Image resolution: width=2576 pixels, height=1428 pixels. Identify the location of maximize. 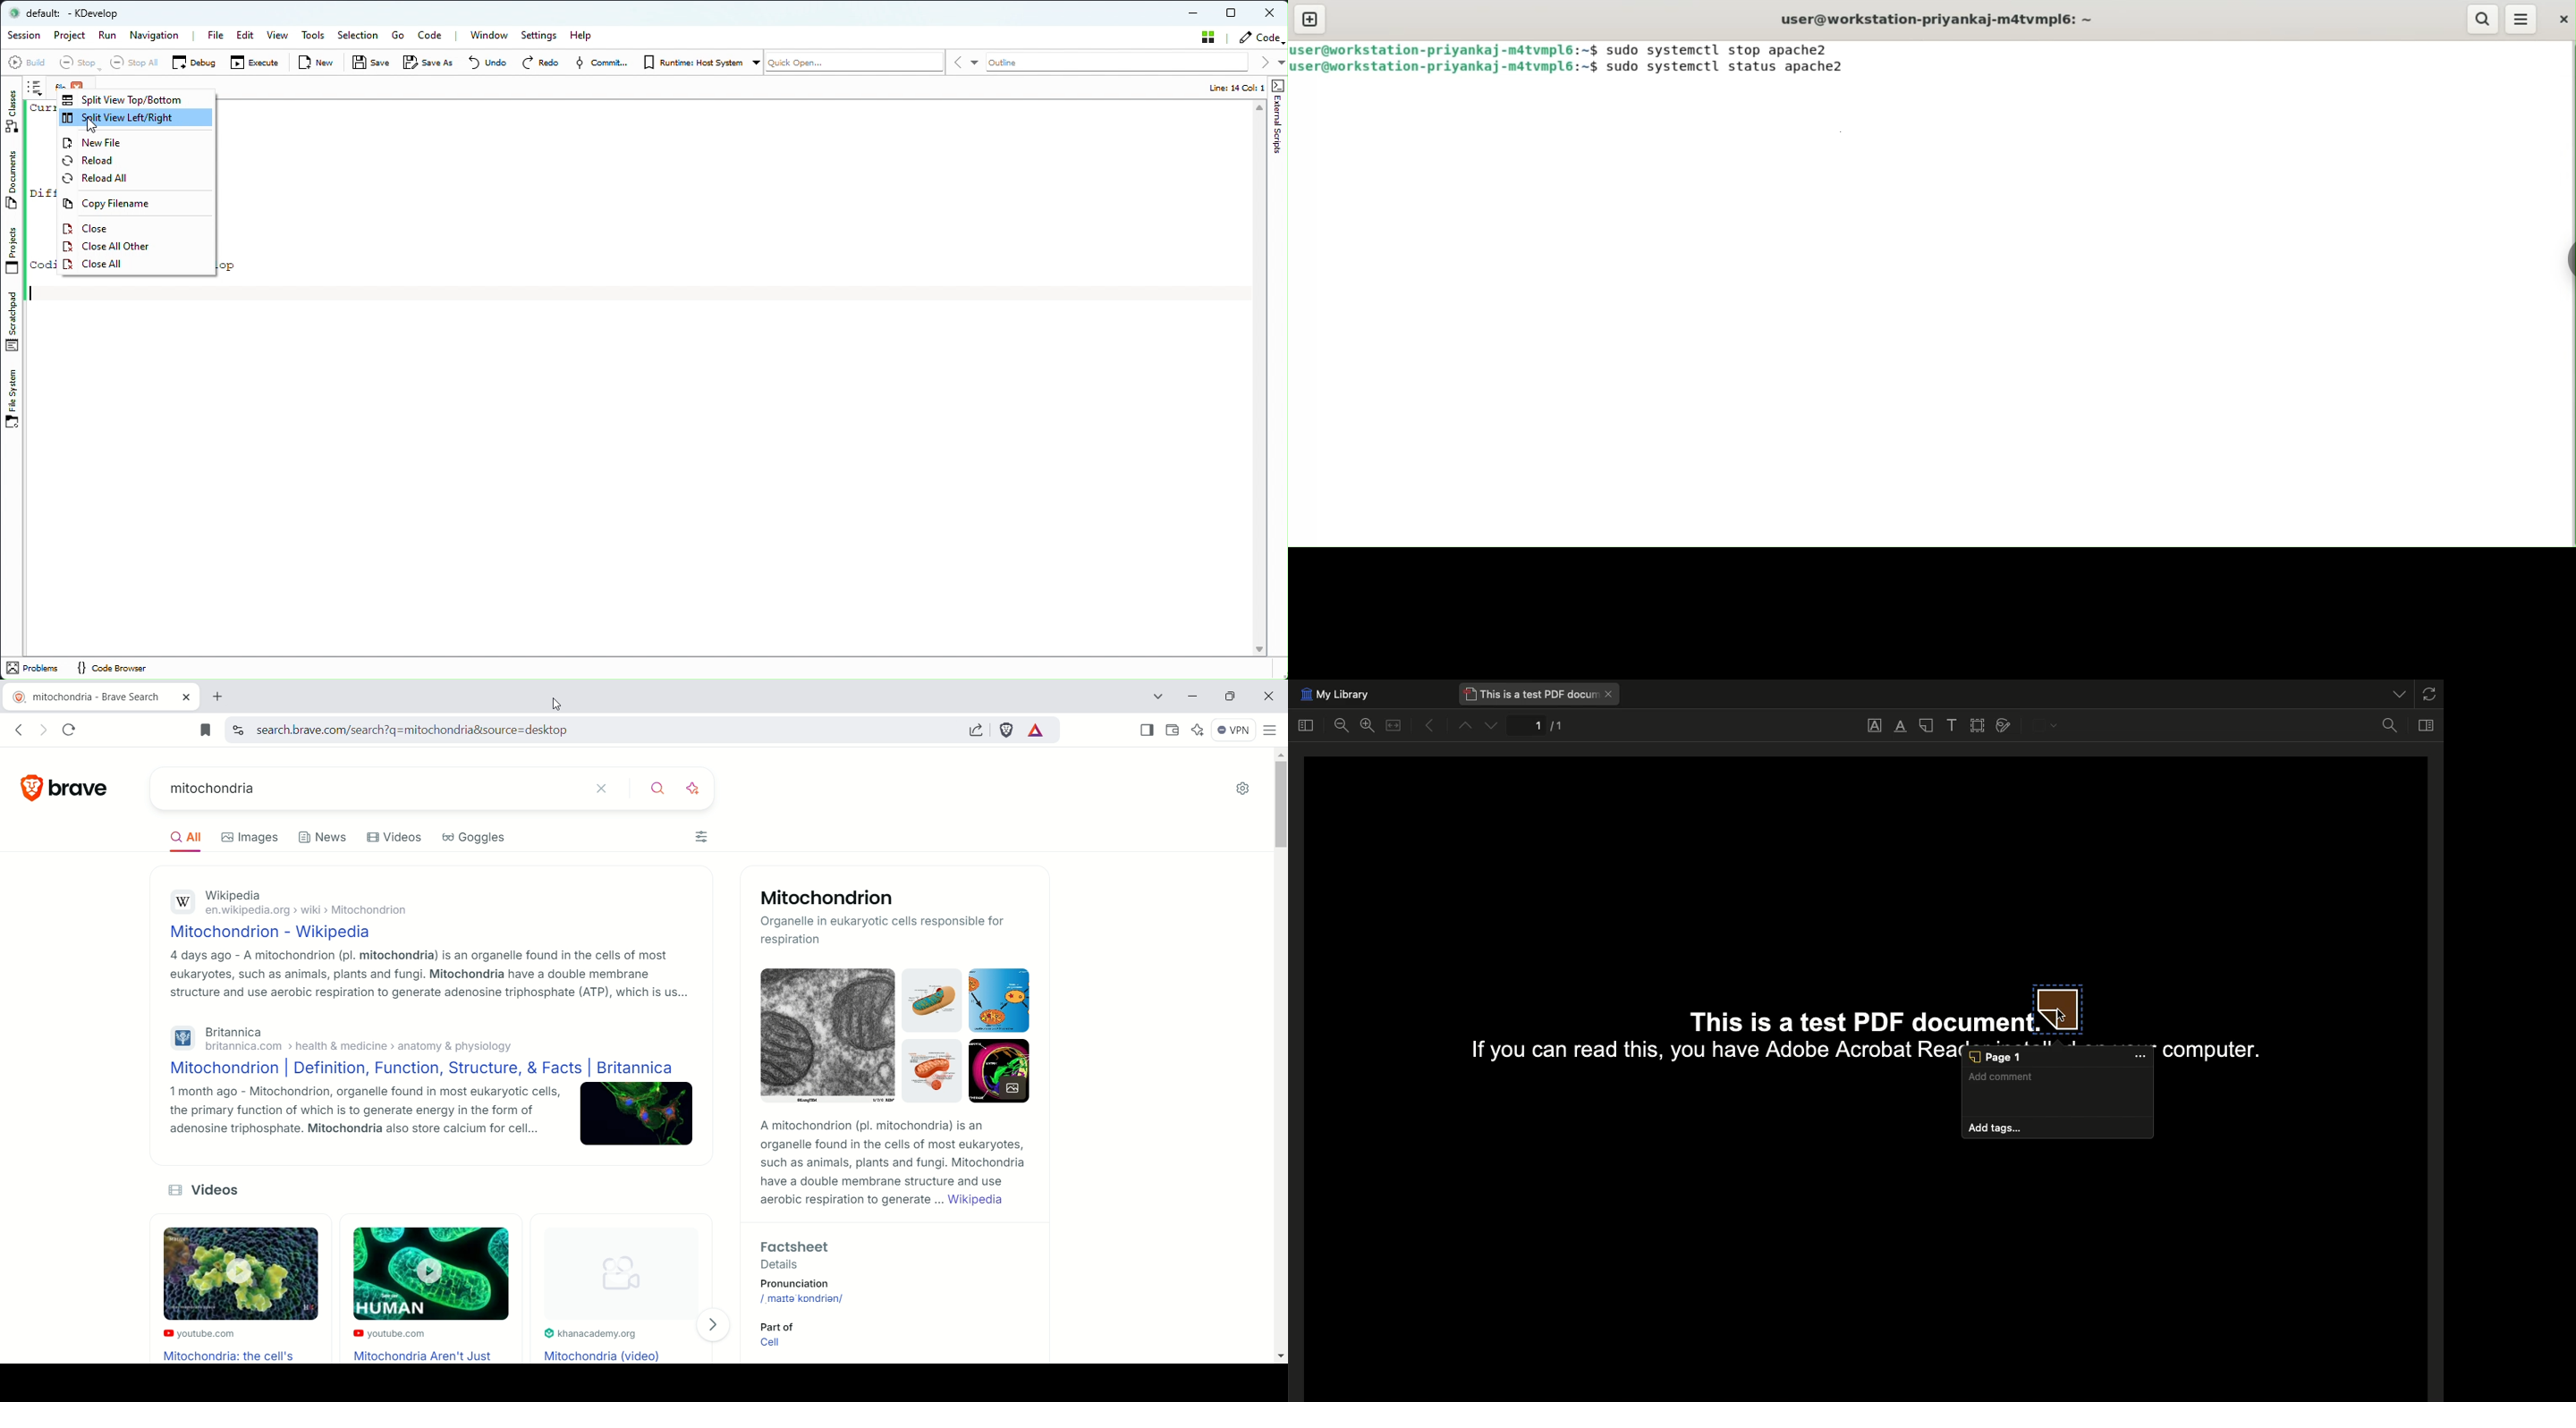
(1230, 697).